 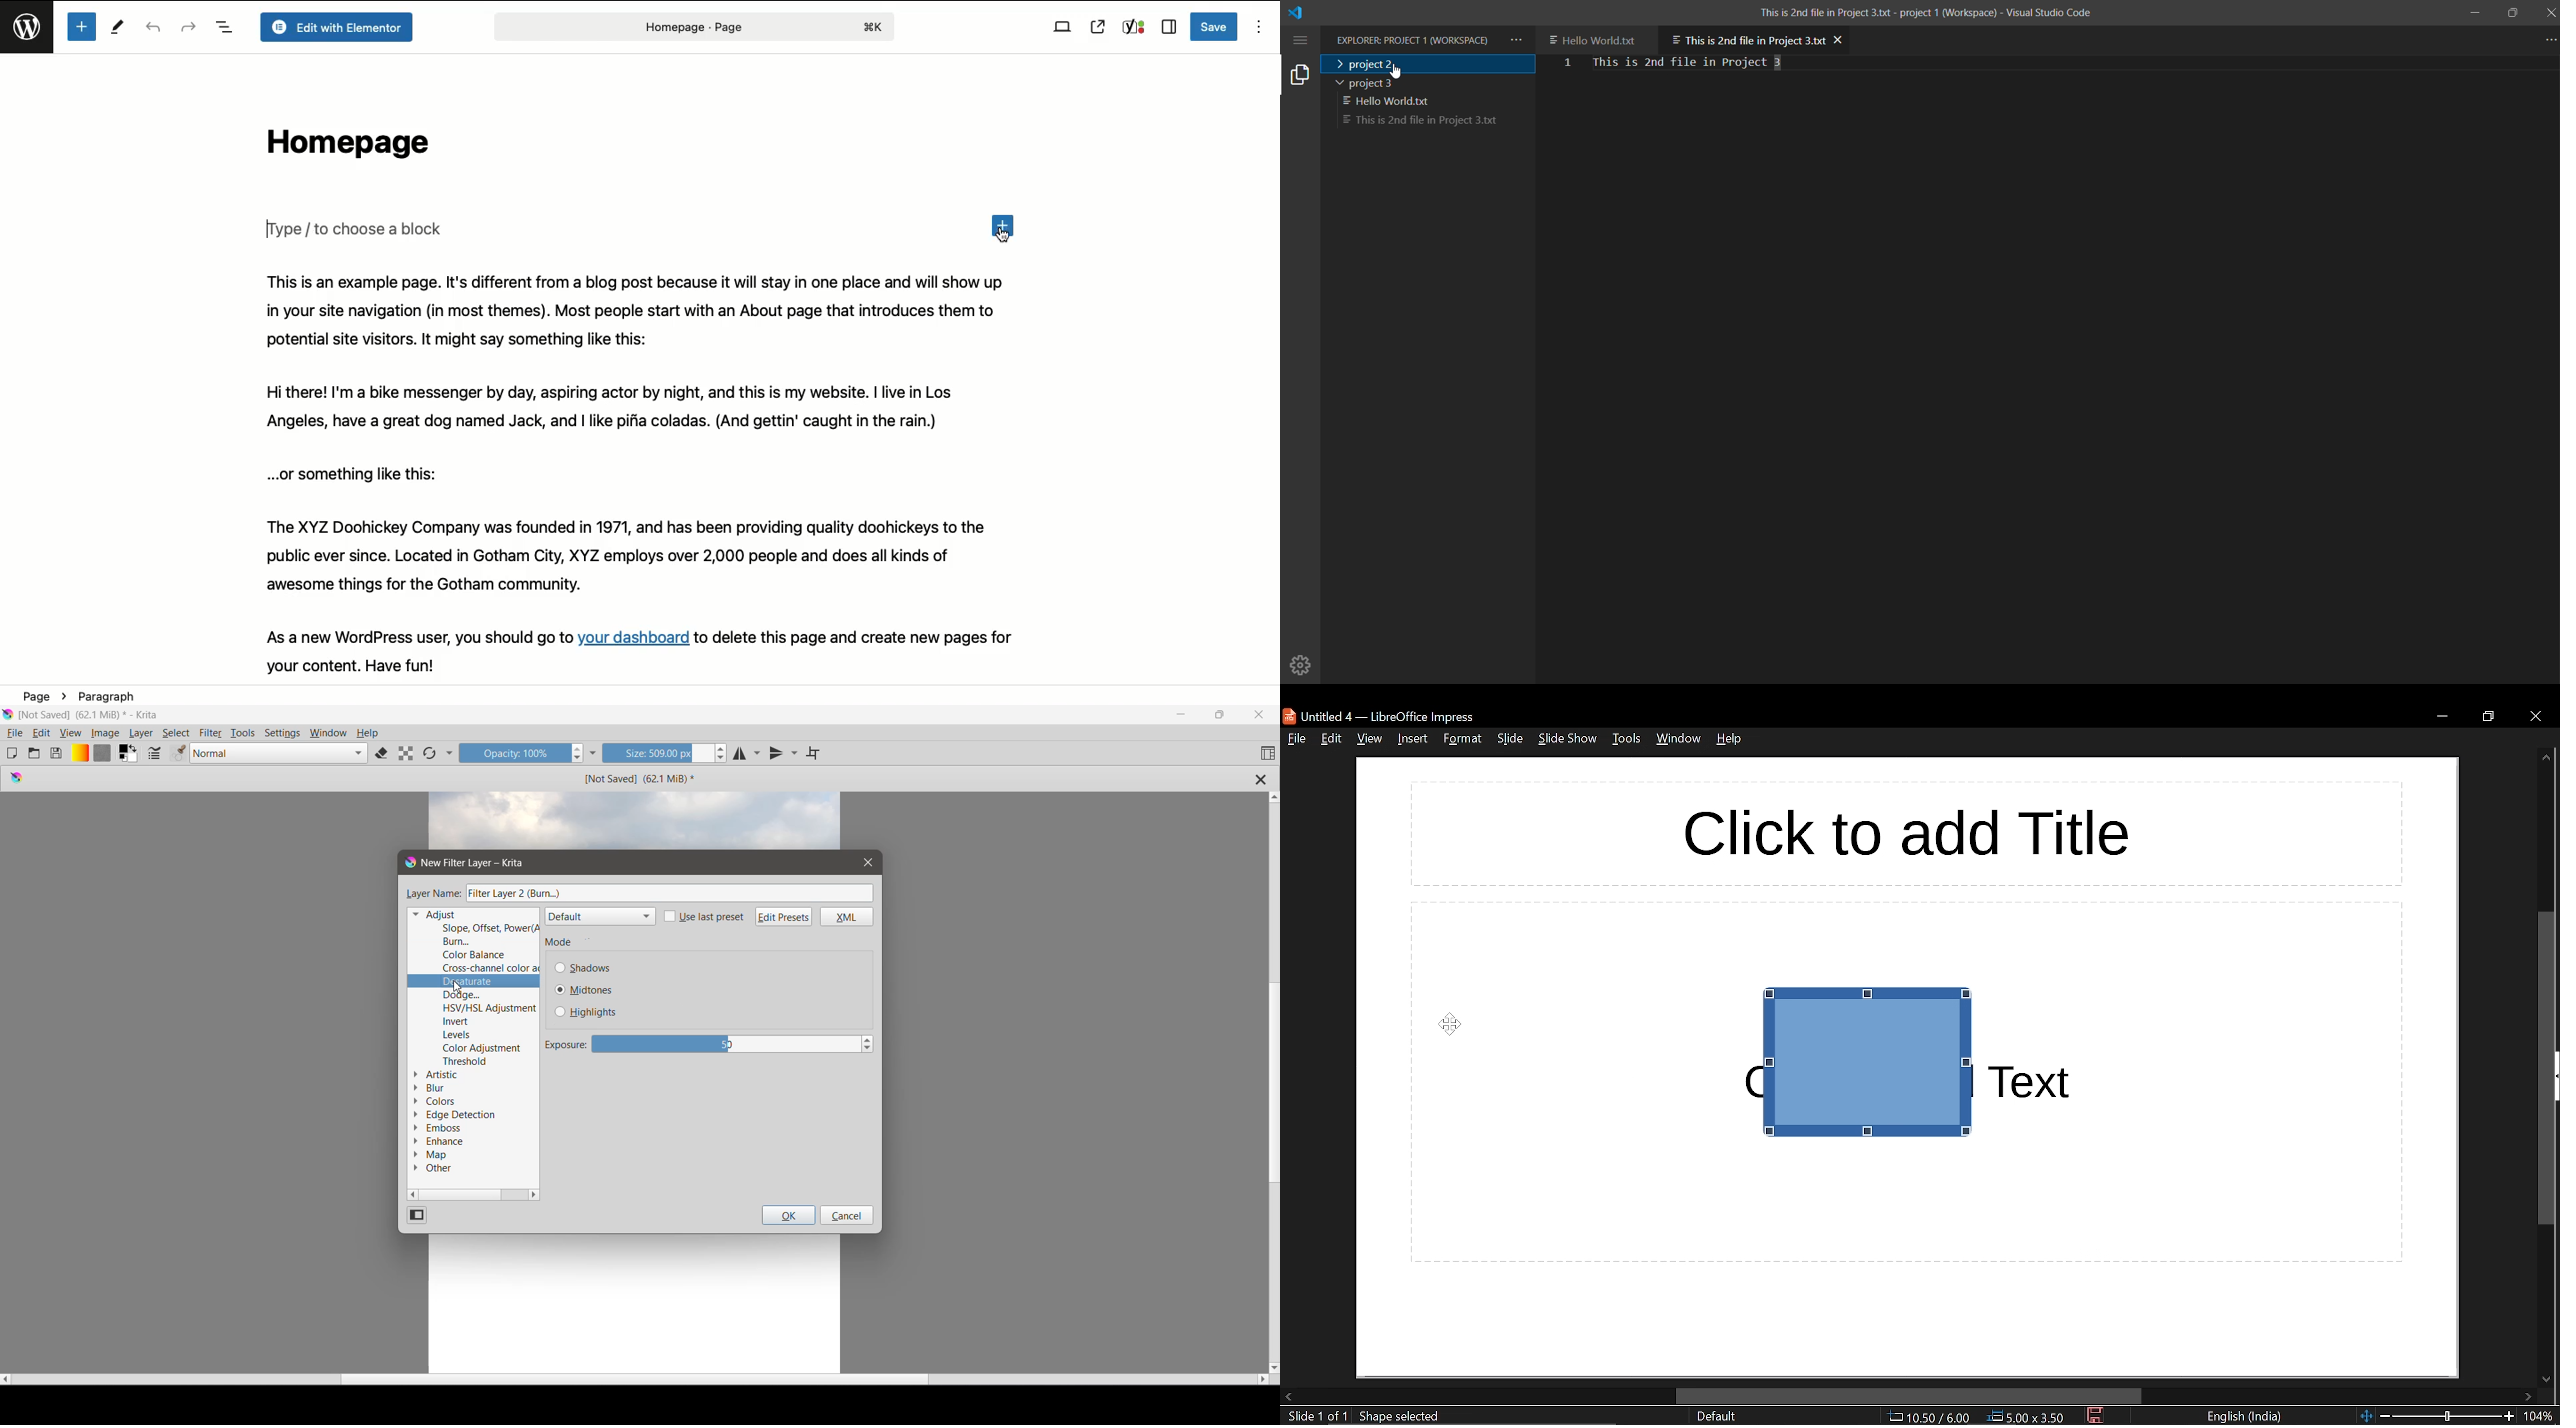 I want to click on Choose brush presets, so click(x=178, y=754).